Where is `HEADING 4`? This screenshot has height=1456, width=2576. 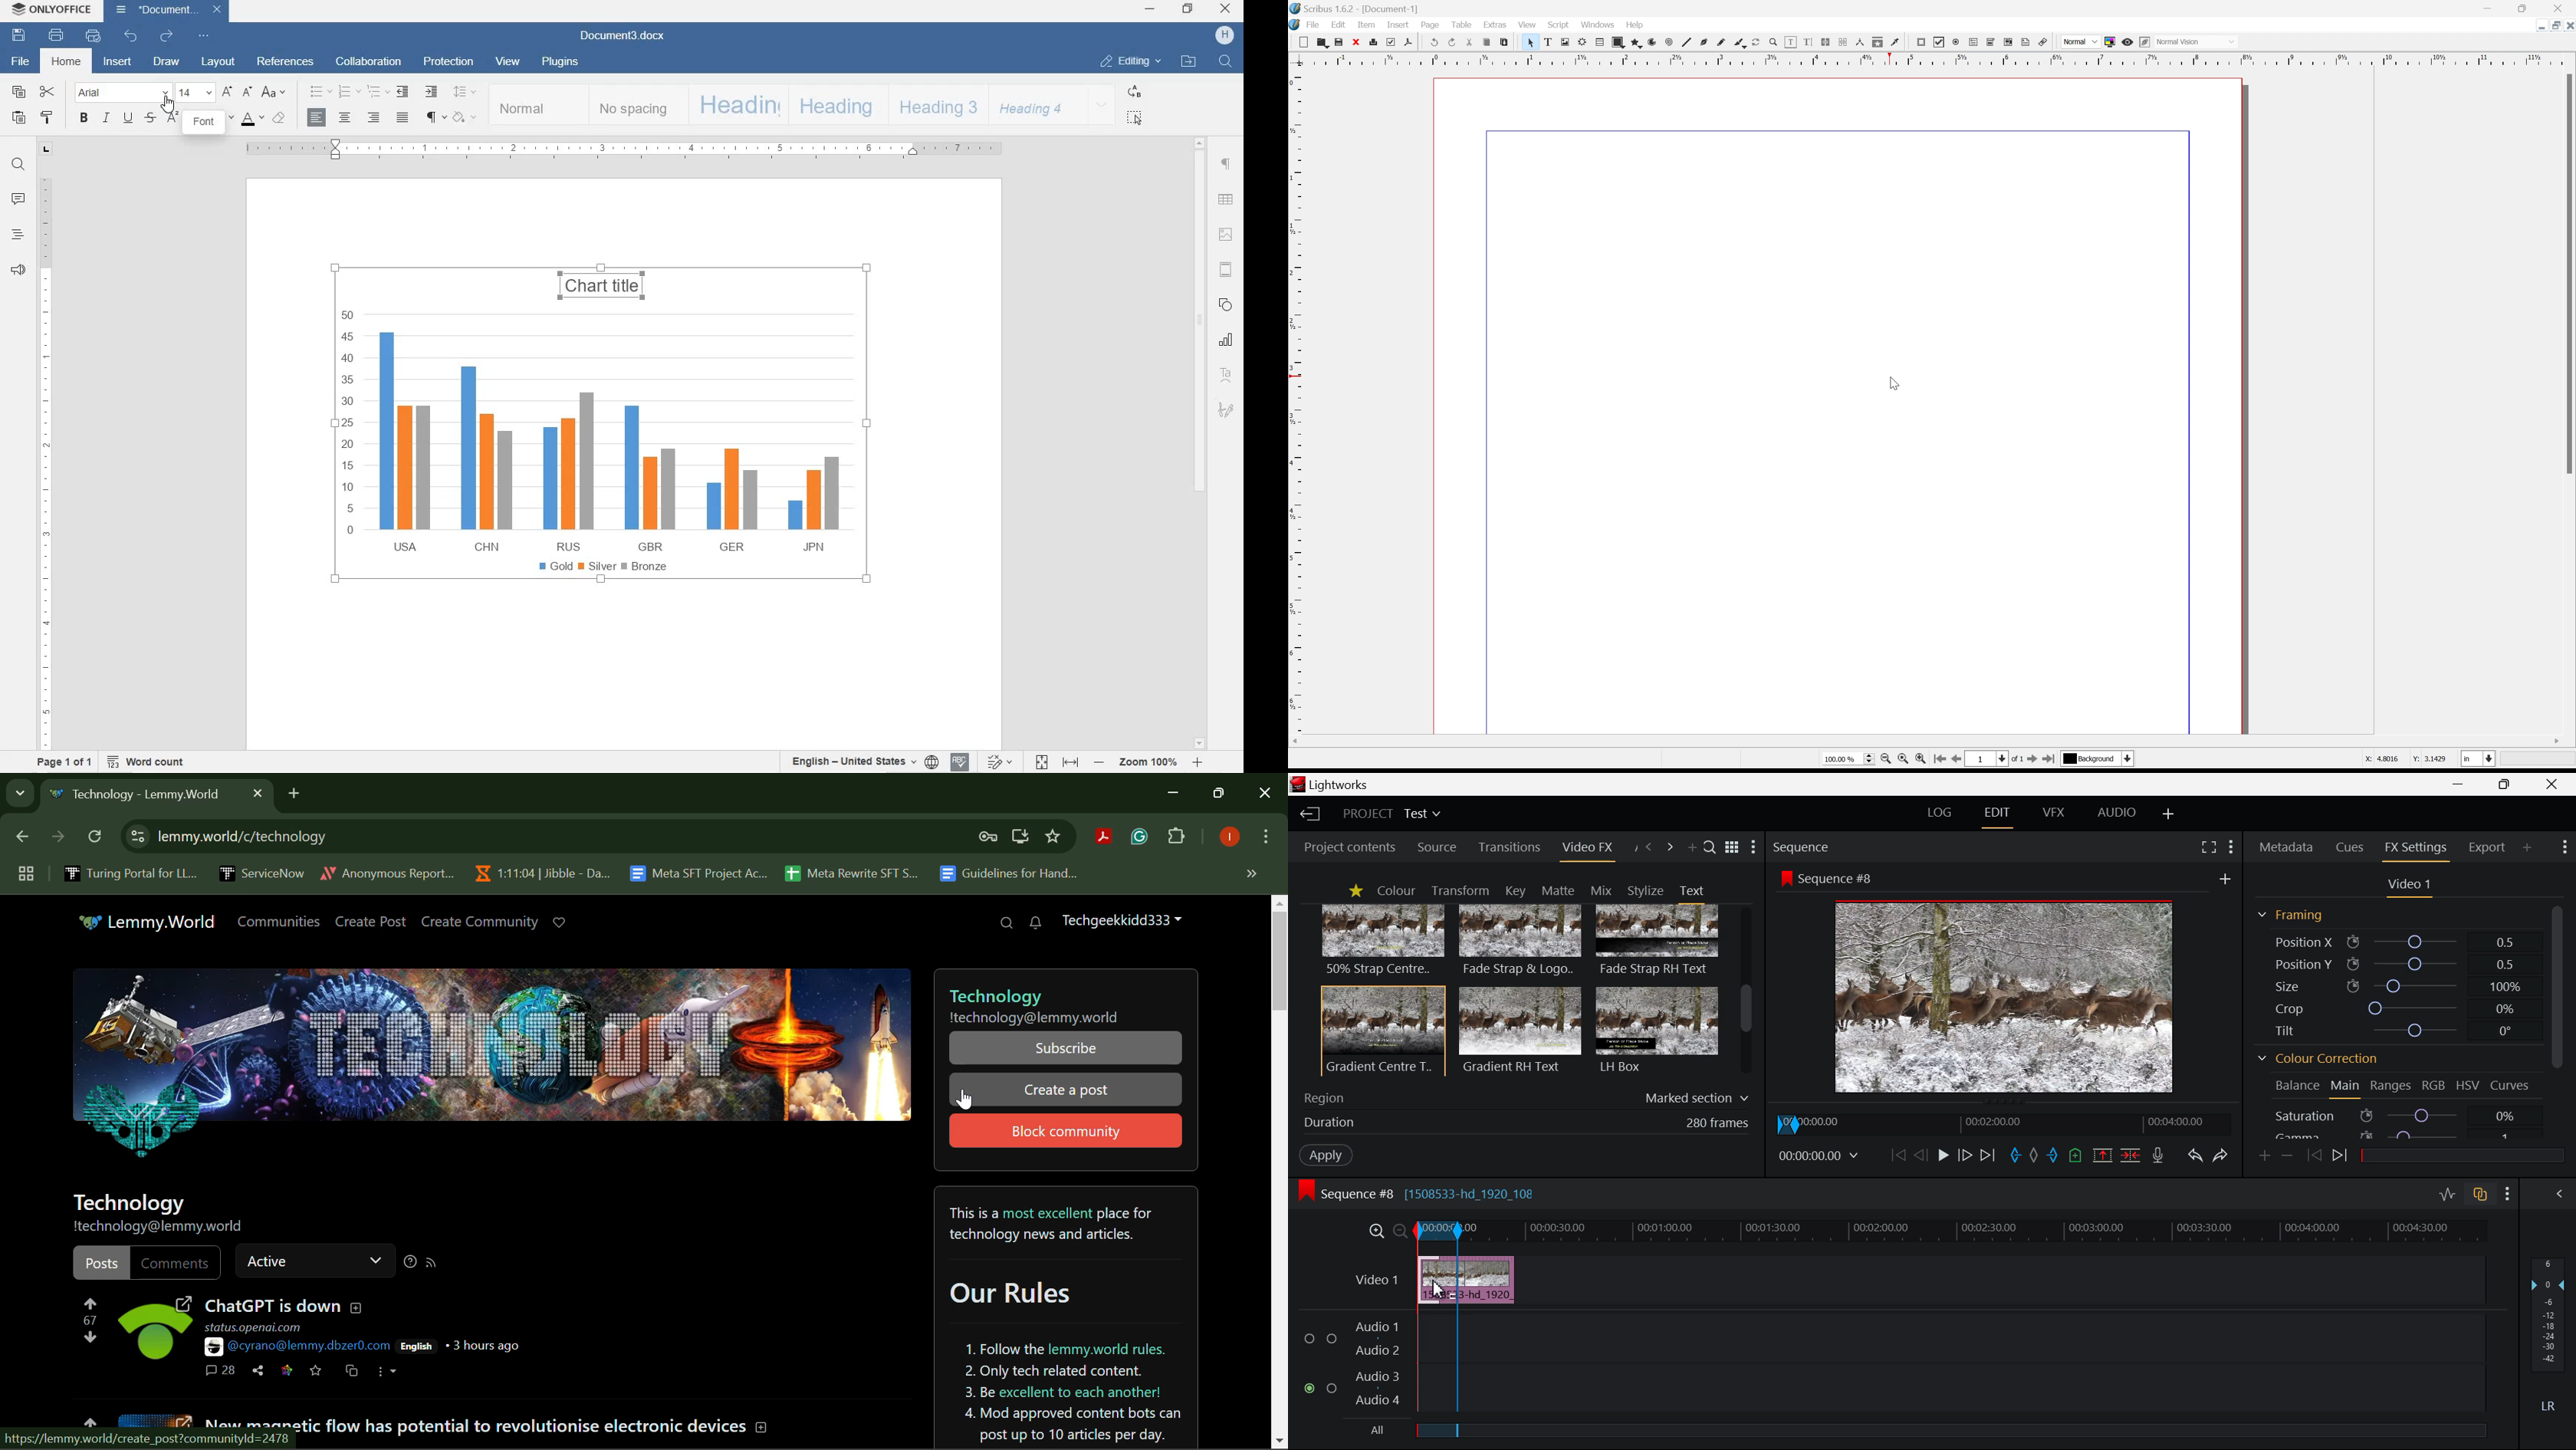 HEADING 4 is located at coordinates (1033, 104).